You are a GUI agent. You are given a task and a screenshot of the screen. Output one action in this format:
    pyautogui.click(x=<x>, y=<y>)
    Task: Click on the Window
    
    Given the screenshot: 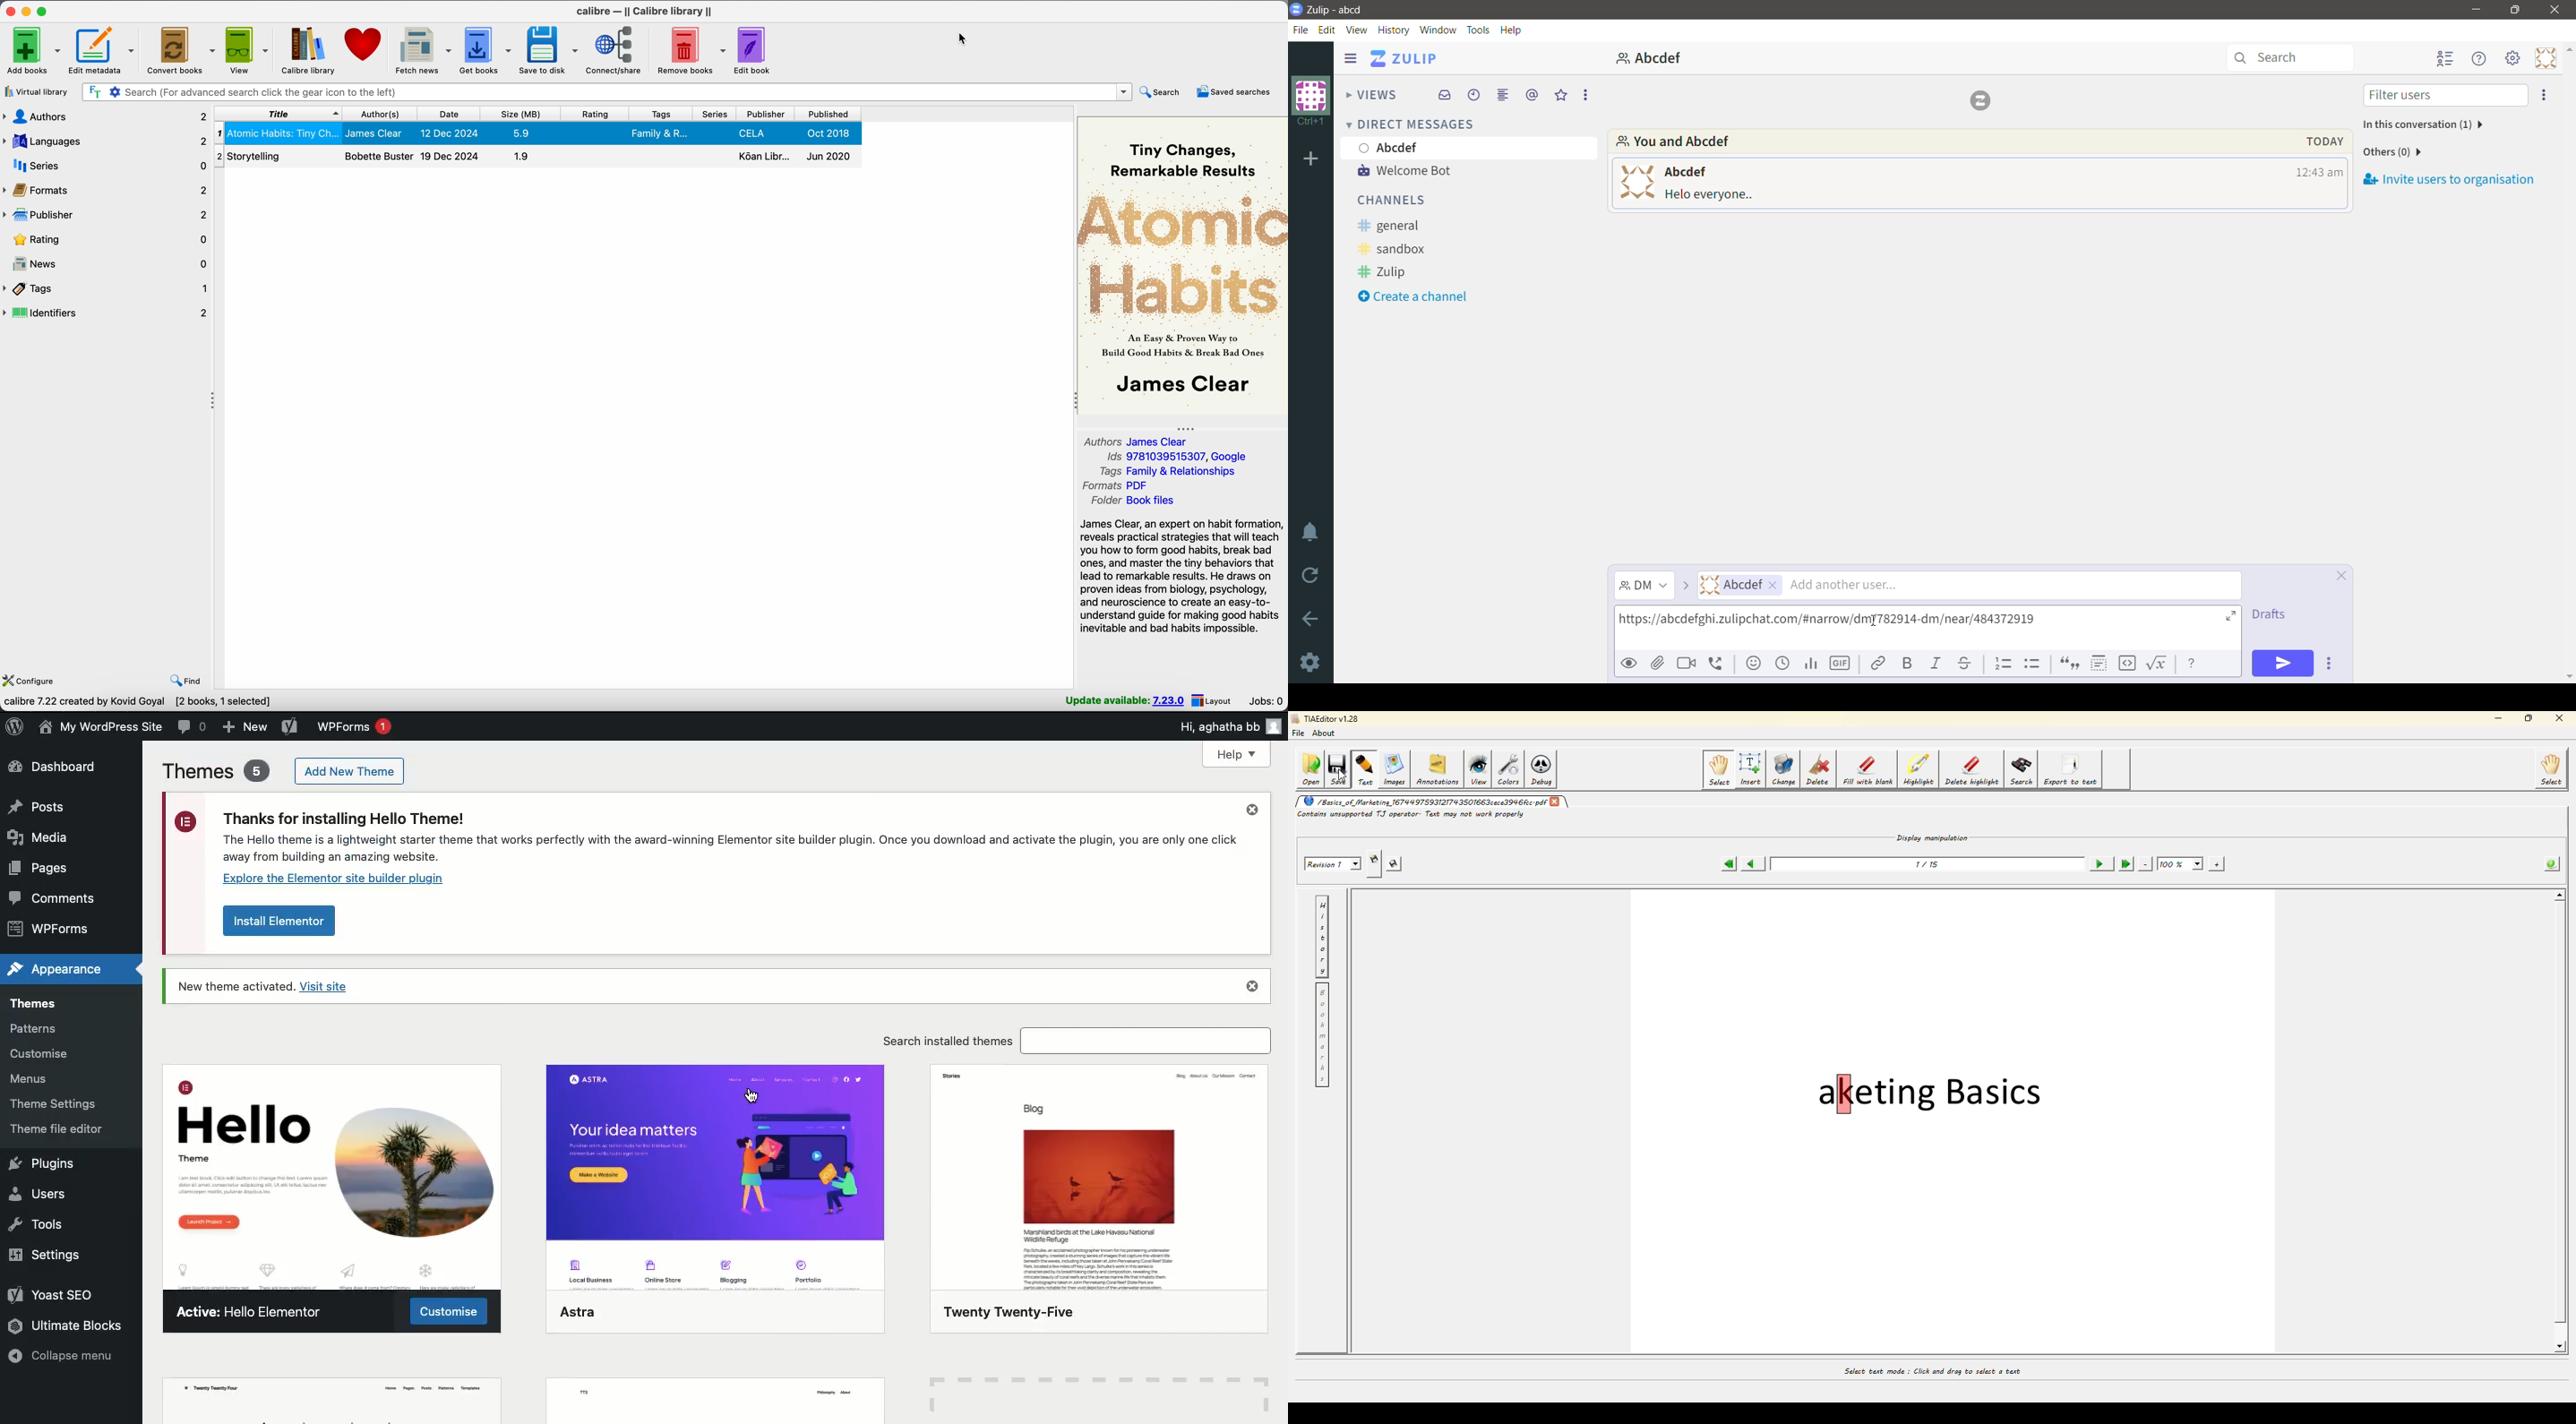 What is the action you would take?
    pyautogui.click(x=1438, y=30)
    